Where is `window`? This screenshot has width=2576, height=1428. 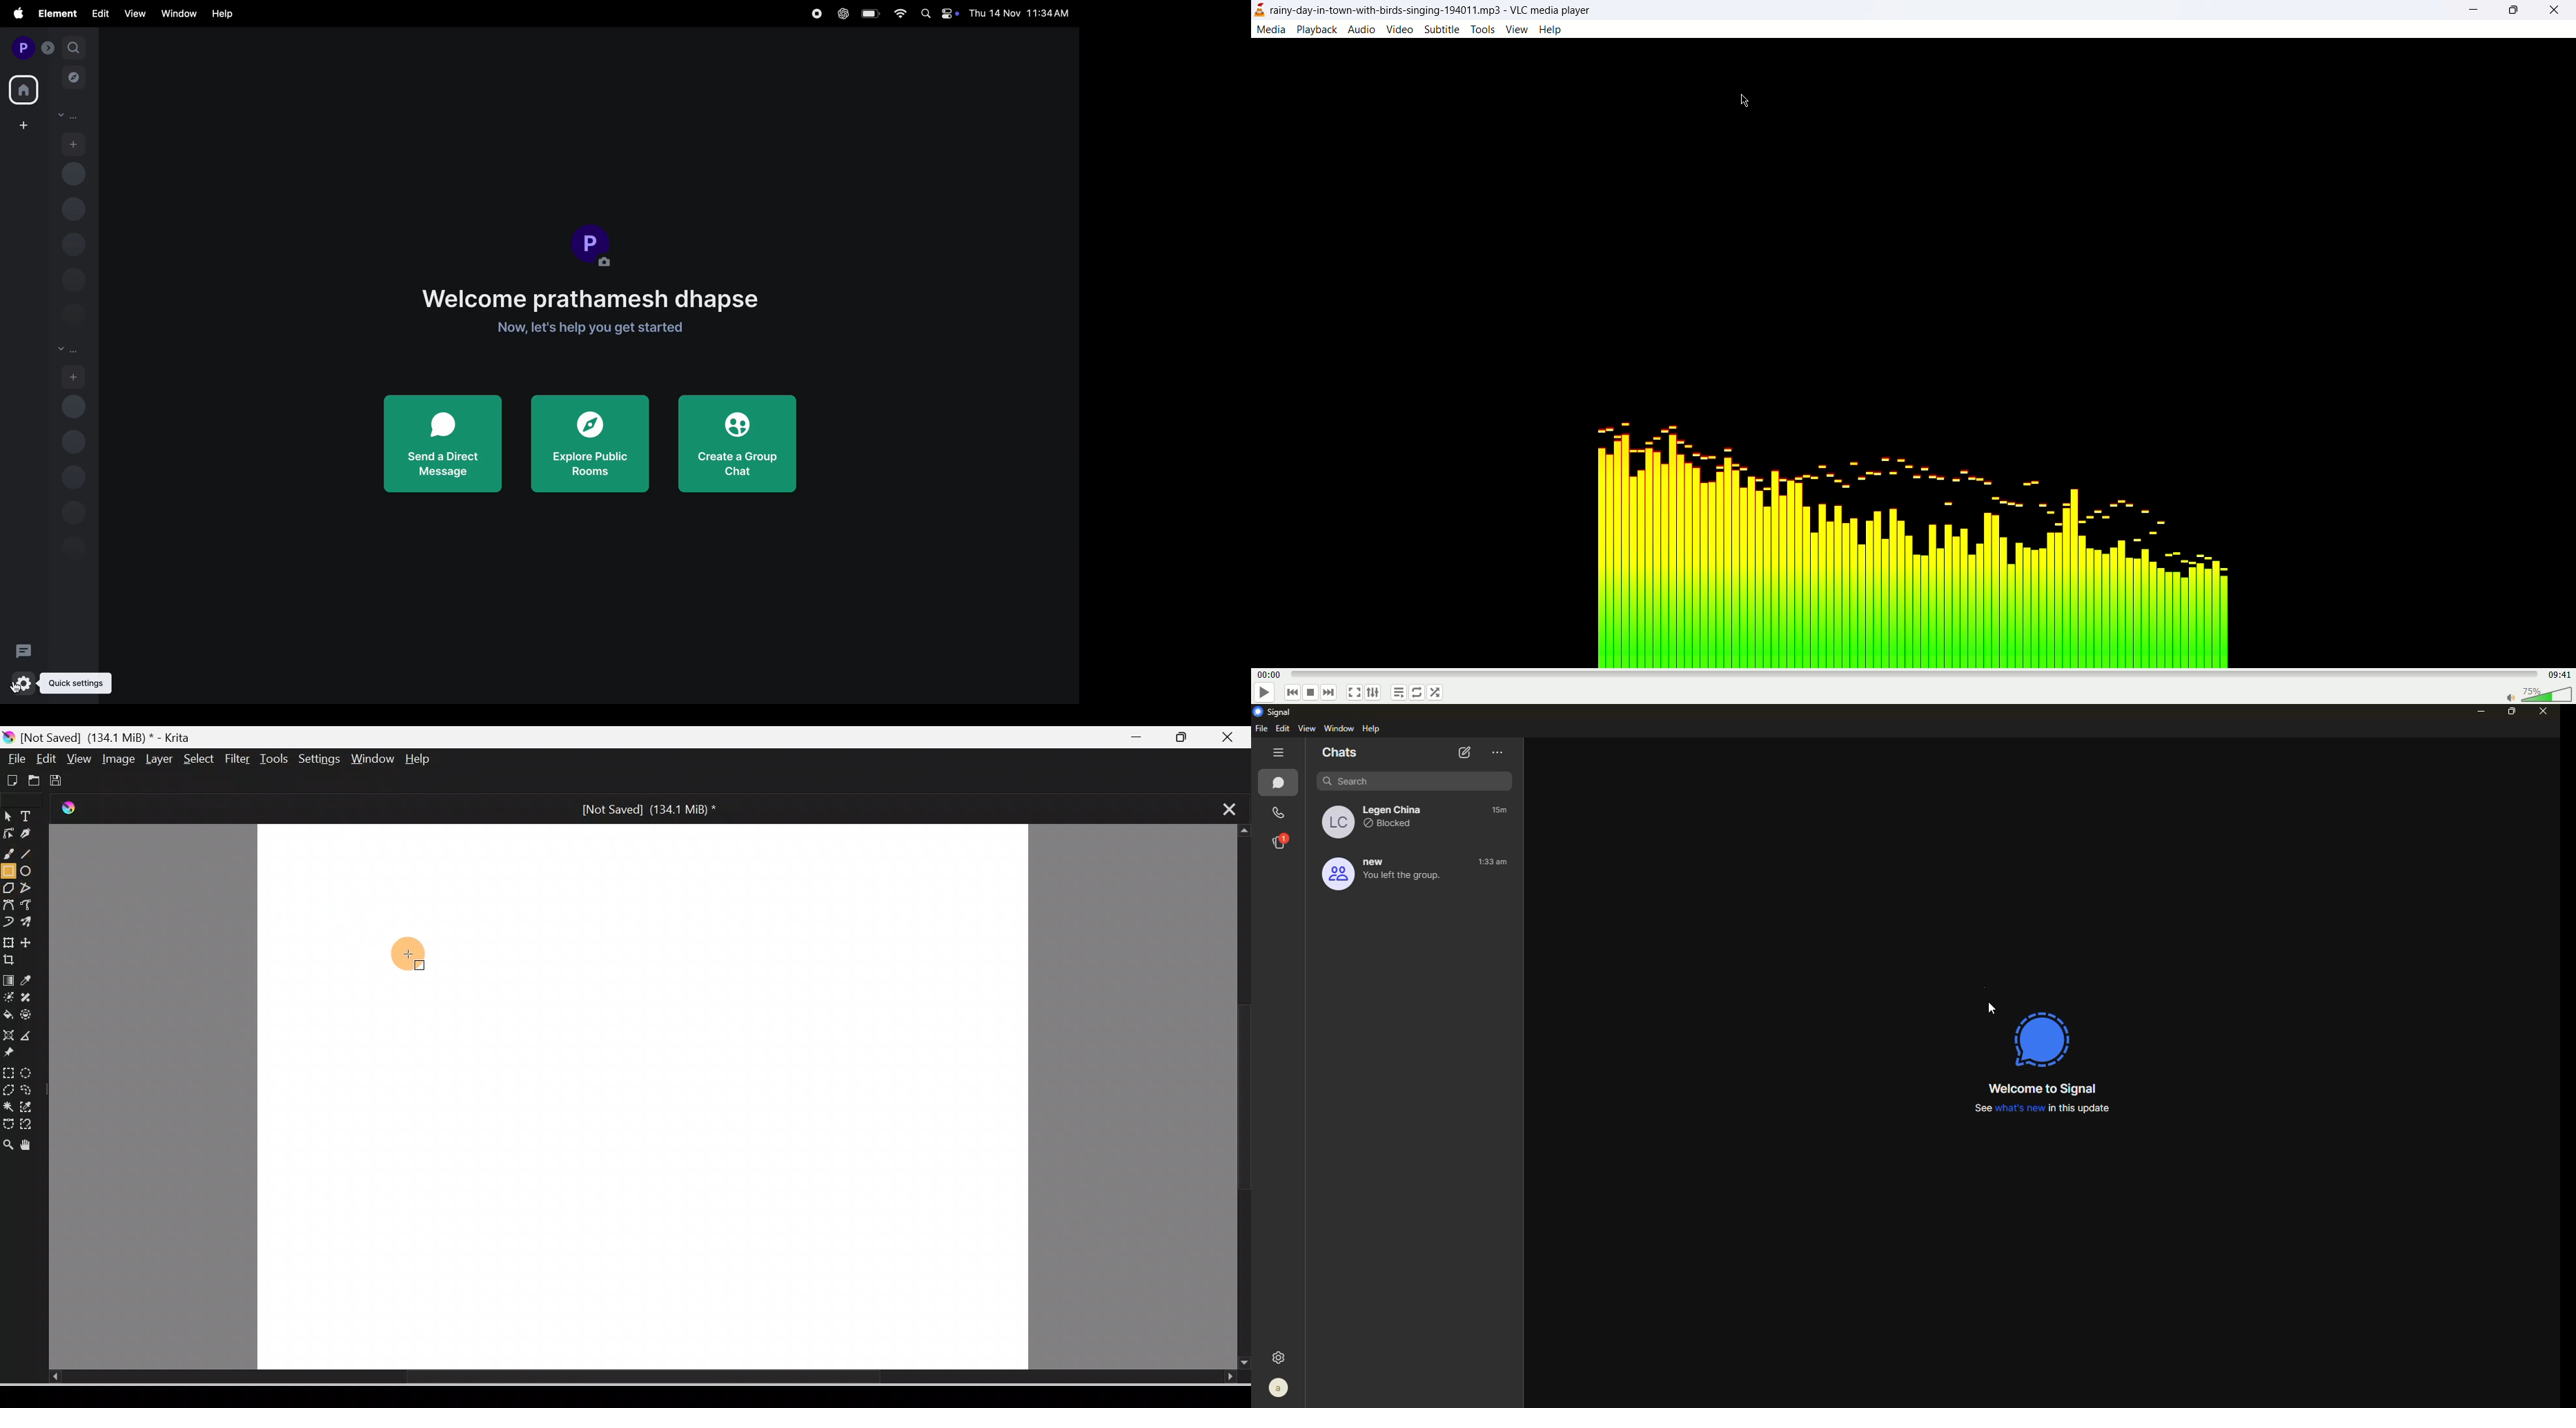
window is located at coordinates (176, 14).